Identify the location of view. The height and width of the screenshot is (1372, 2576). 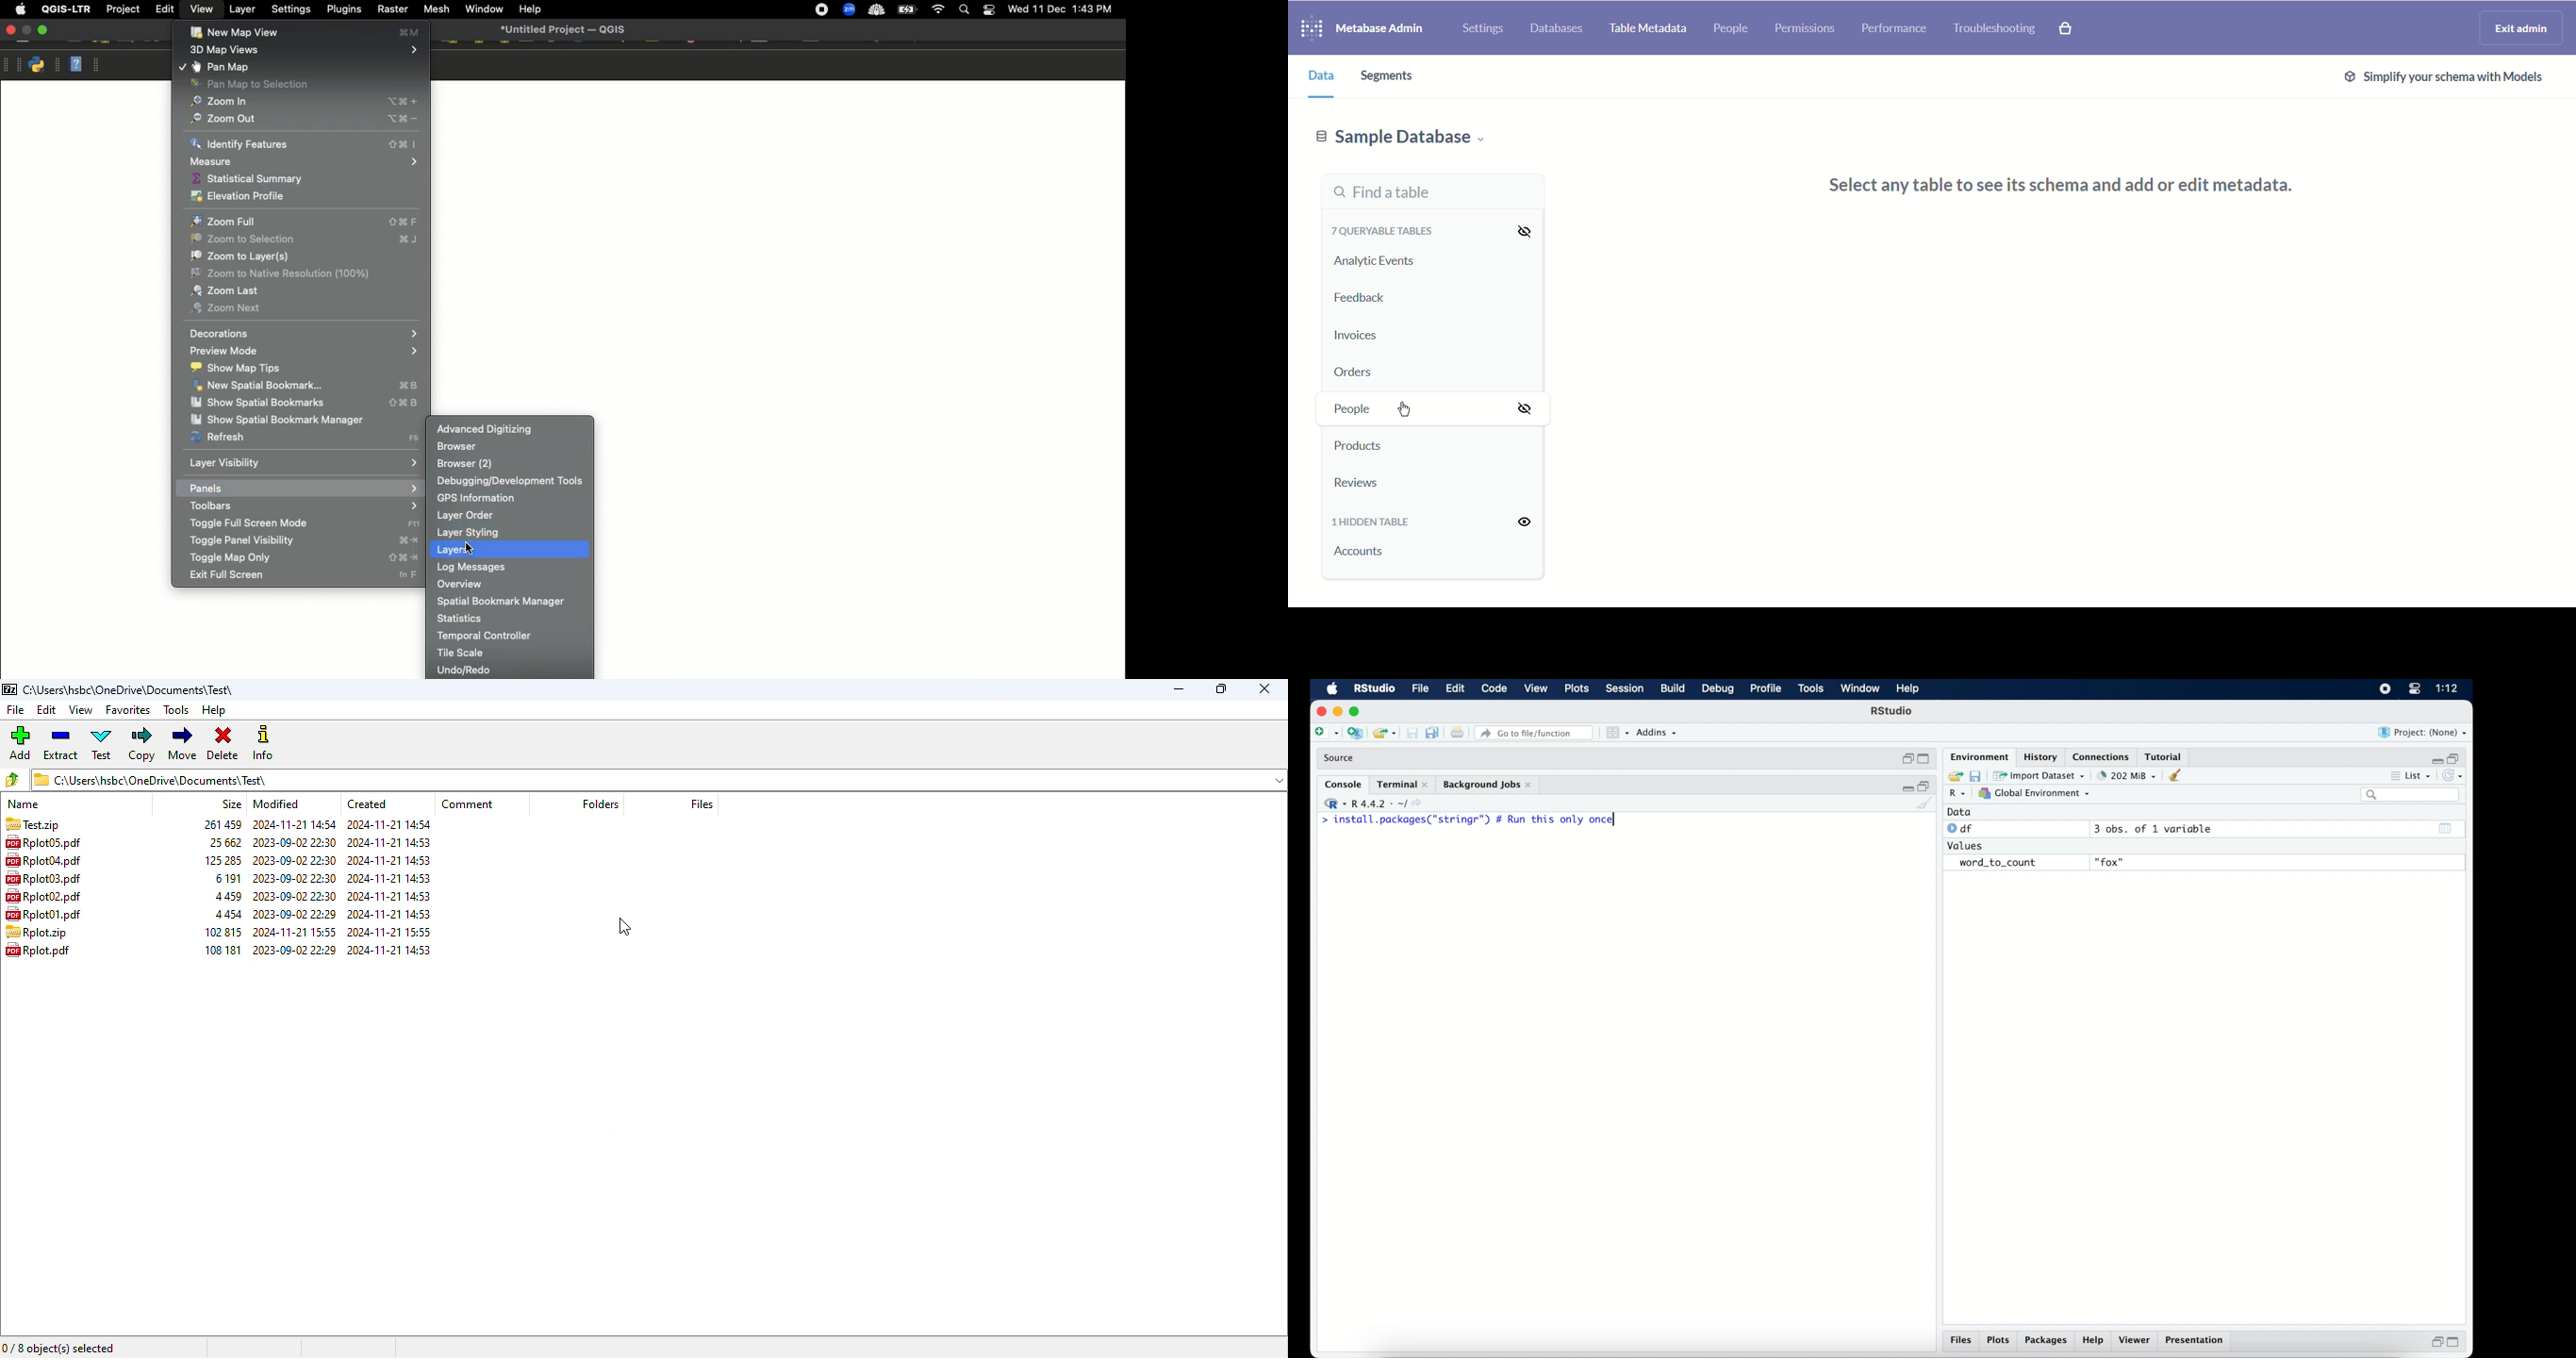
(1536, 689).